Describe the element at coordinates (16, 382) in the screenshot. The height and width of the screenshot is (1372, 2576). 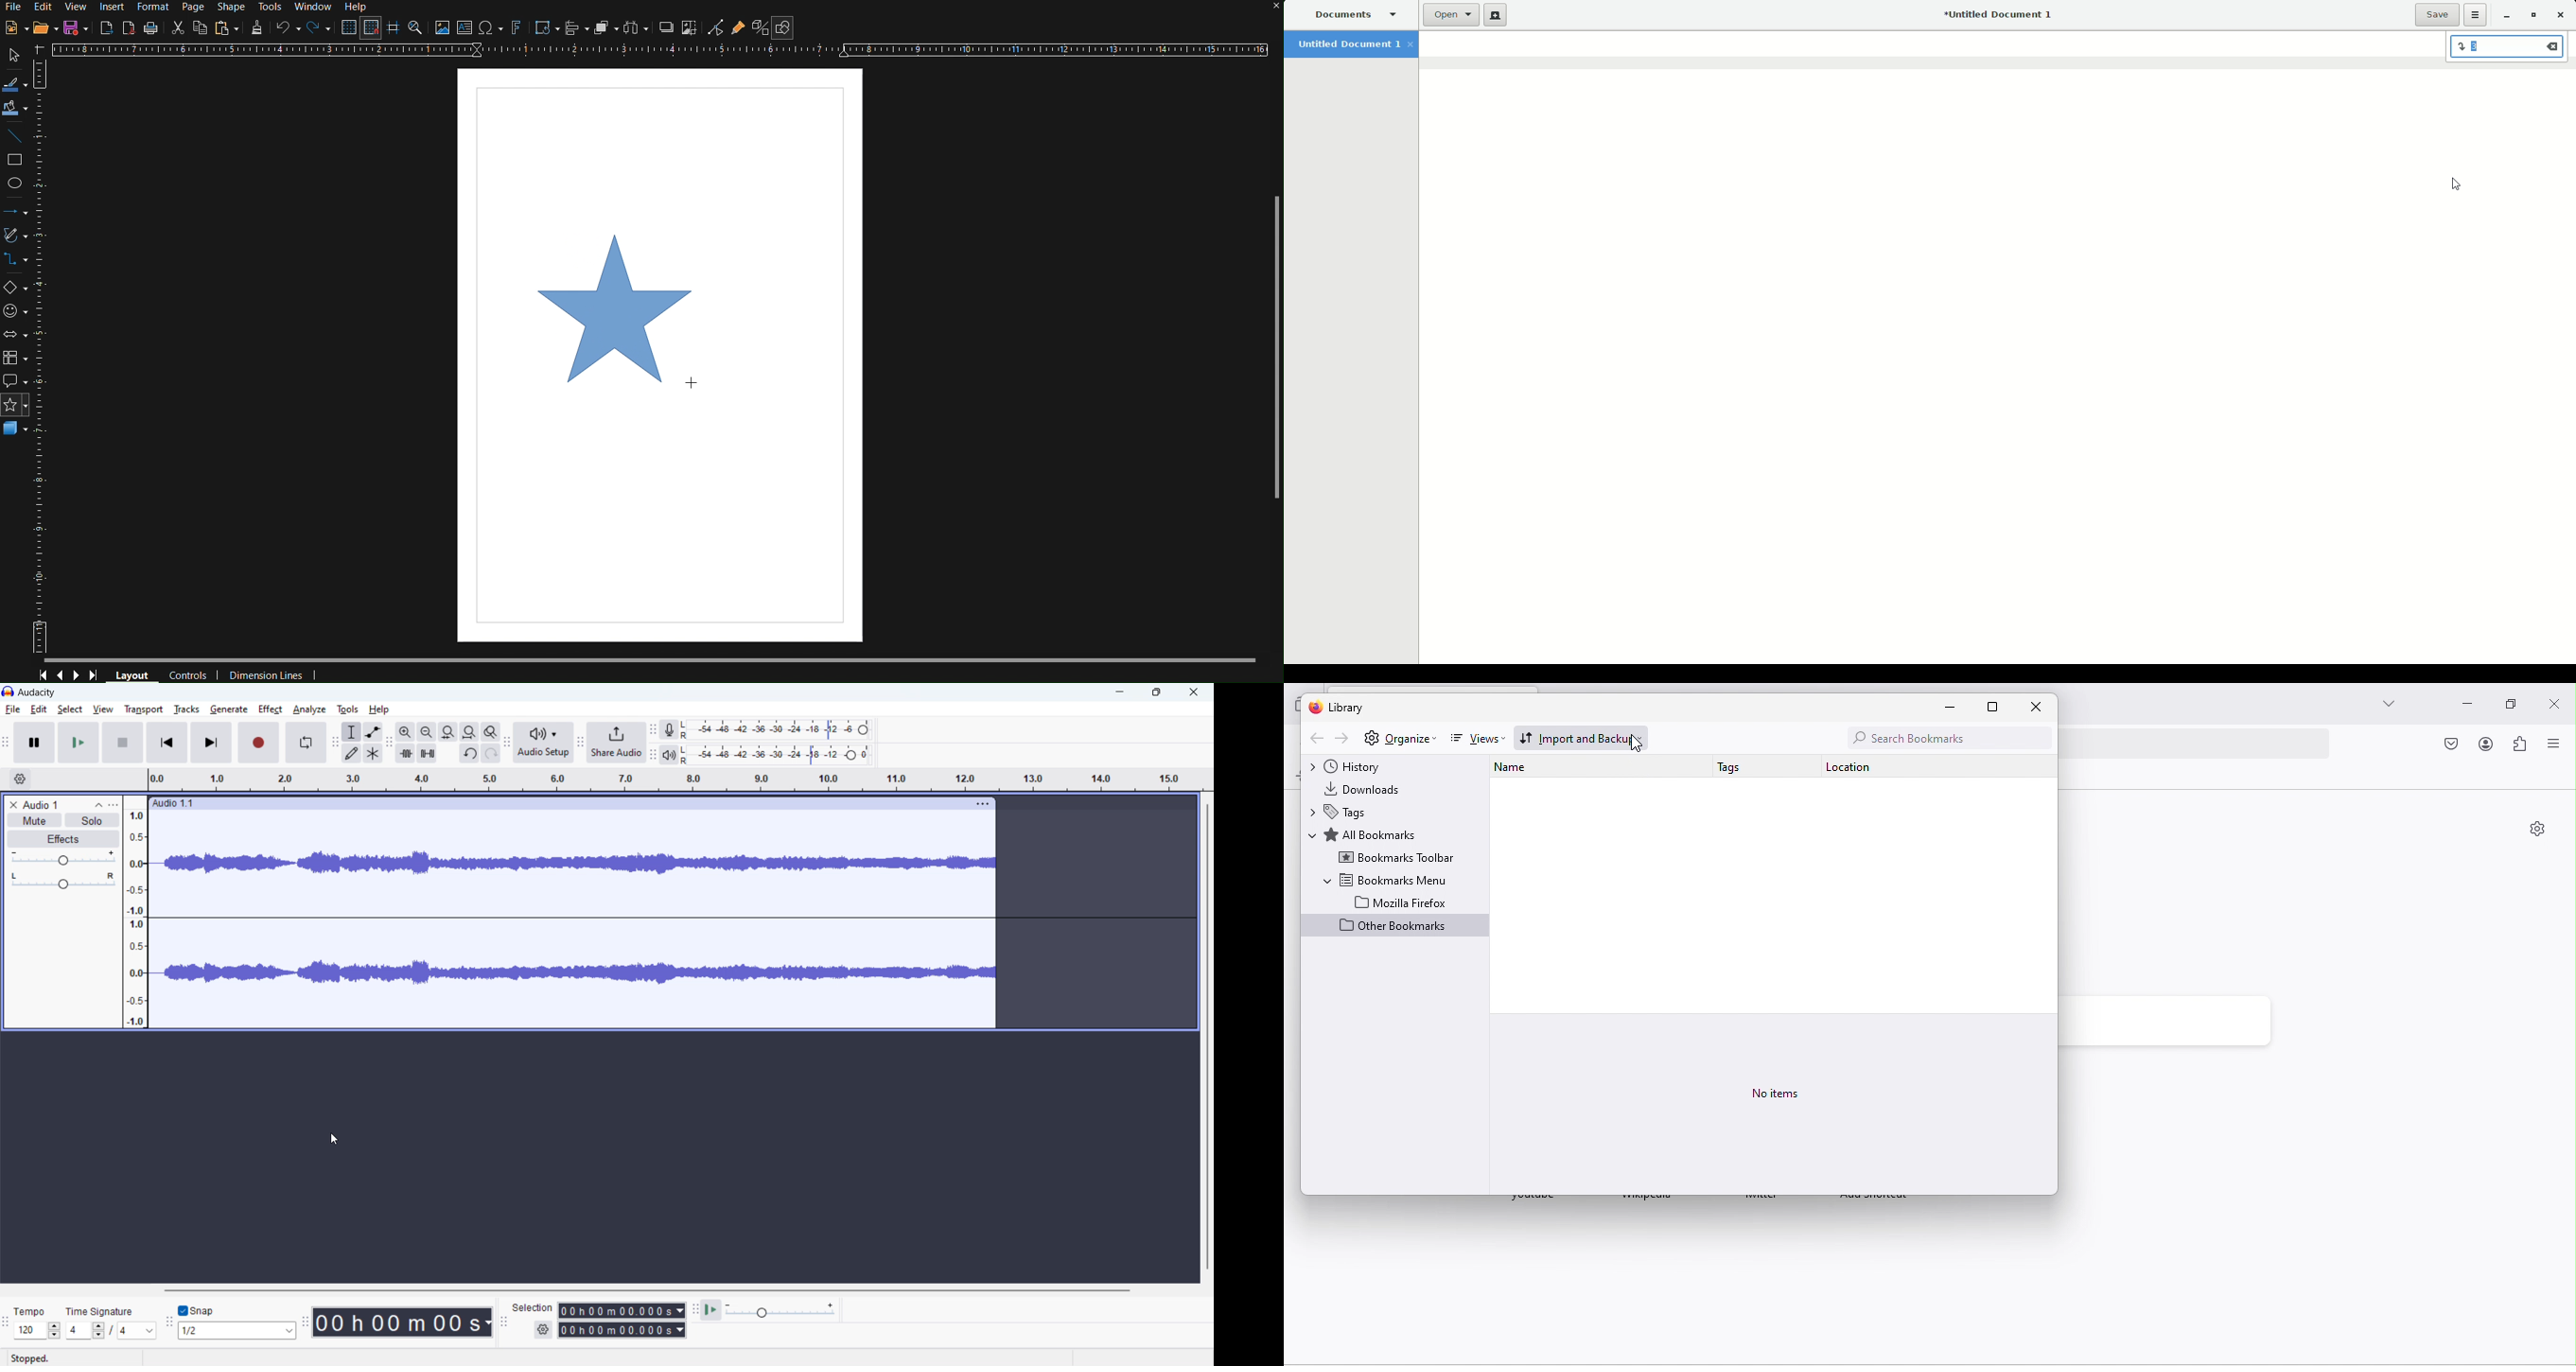
I see `Callout Shapes` at that location.